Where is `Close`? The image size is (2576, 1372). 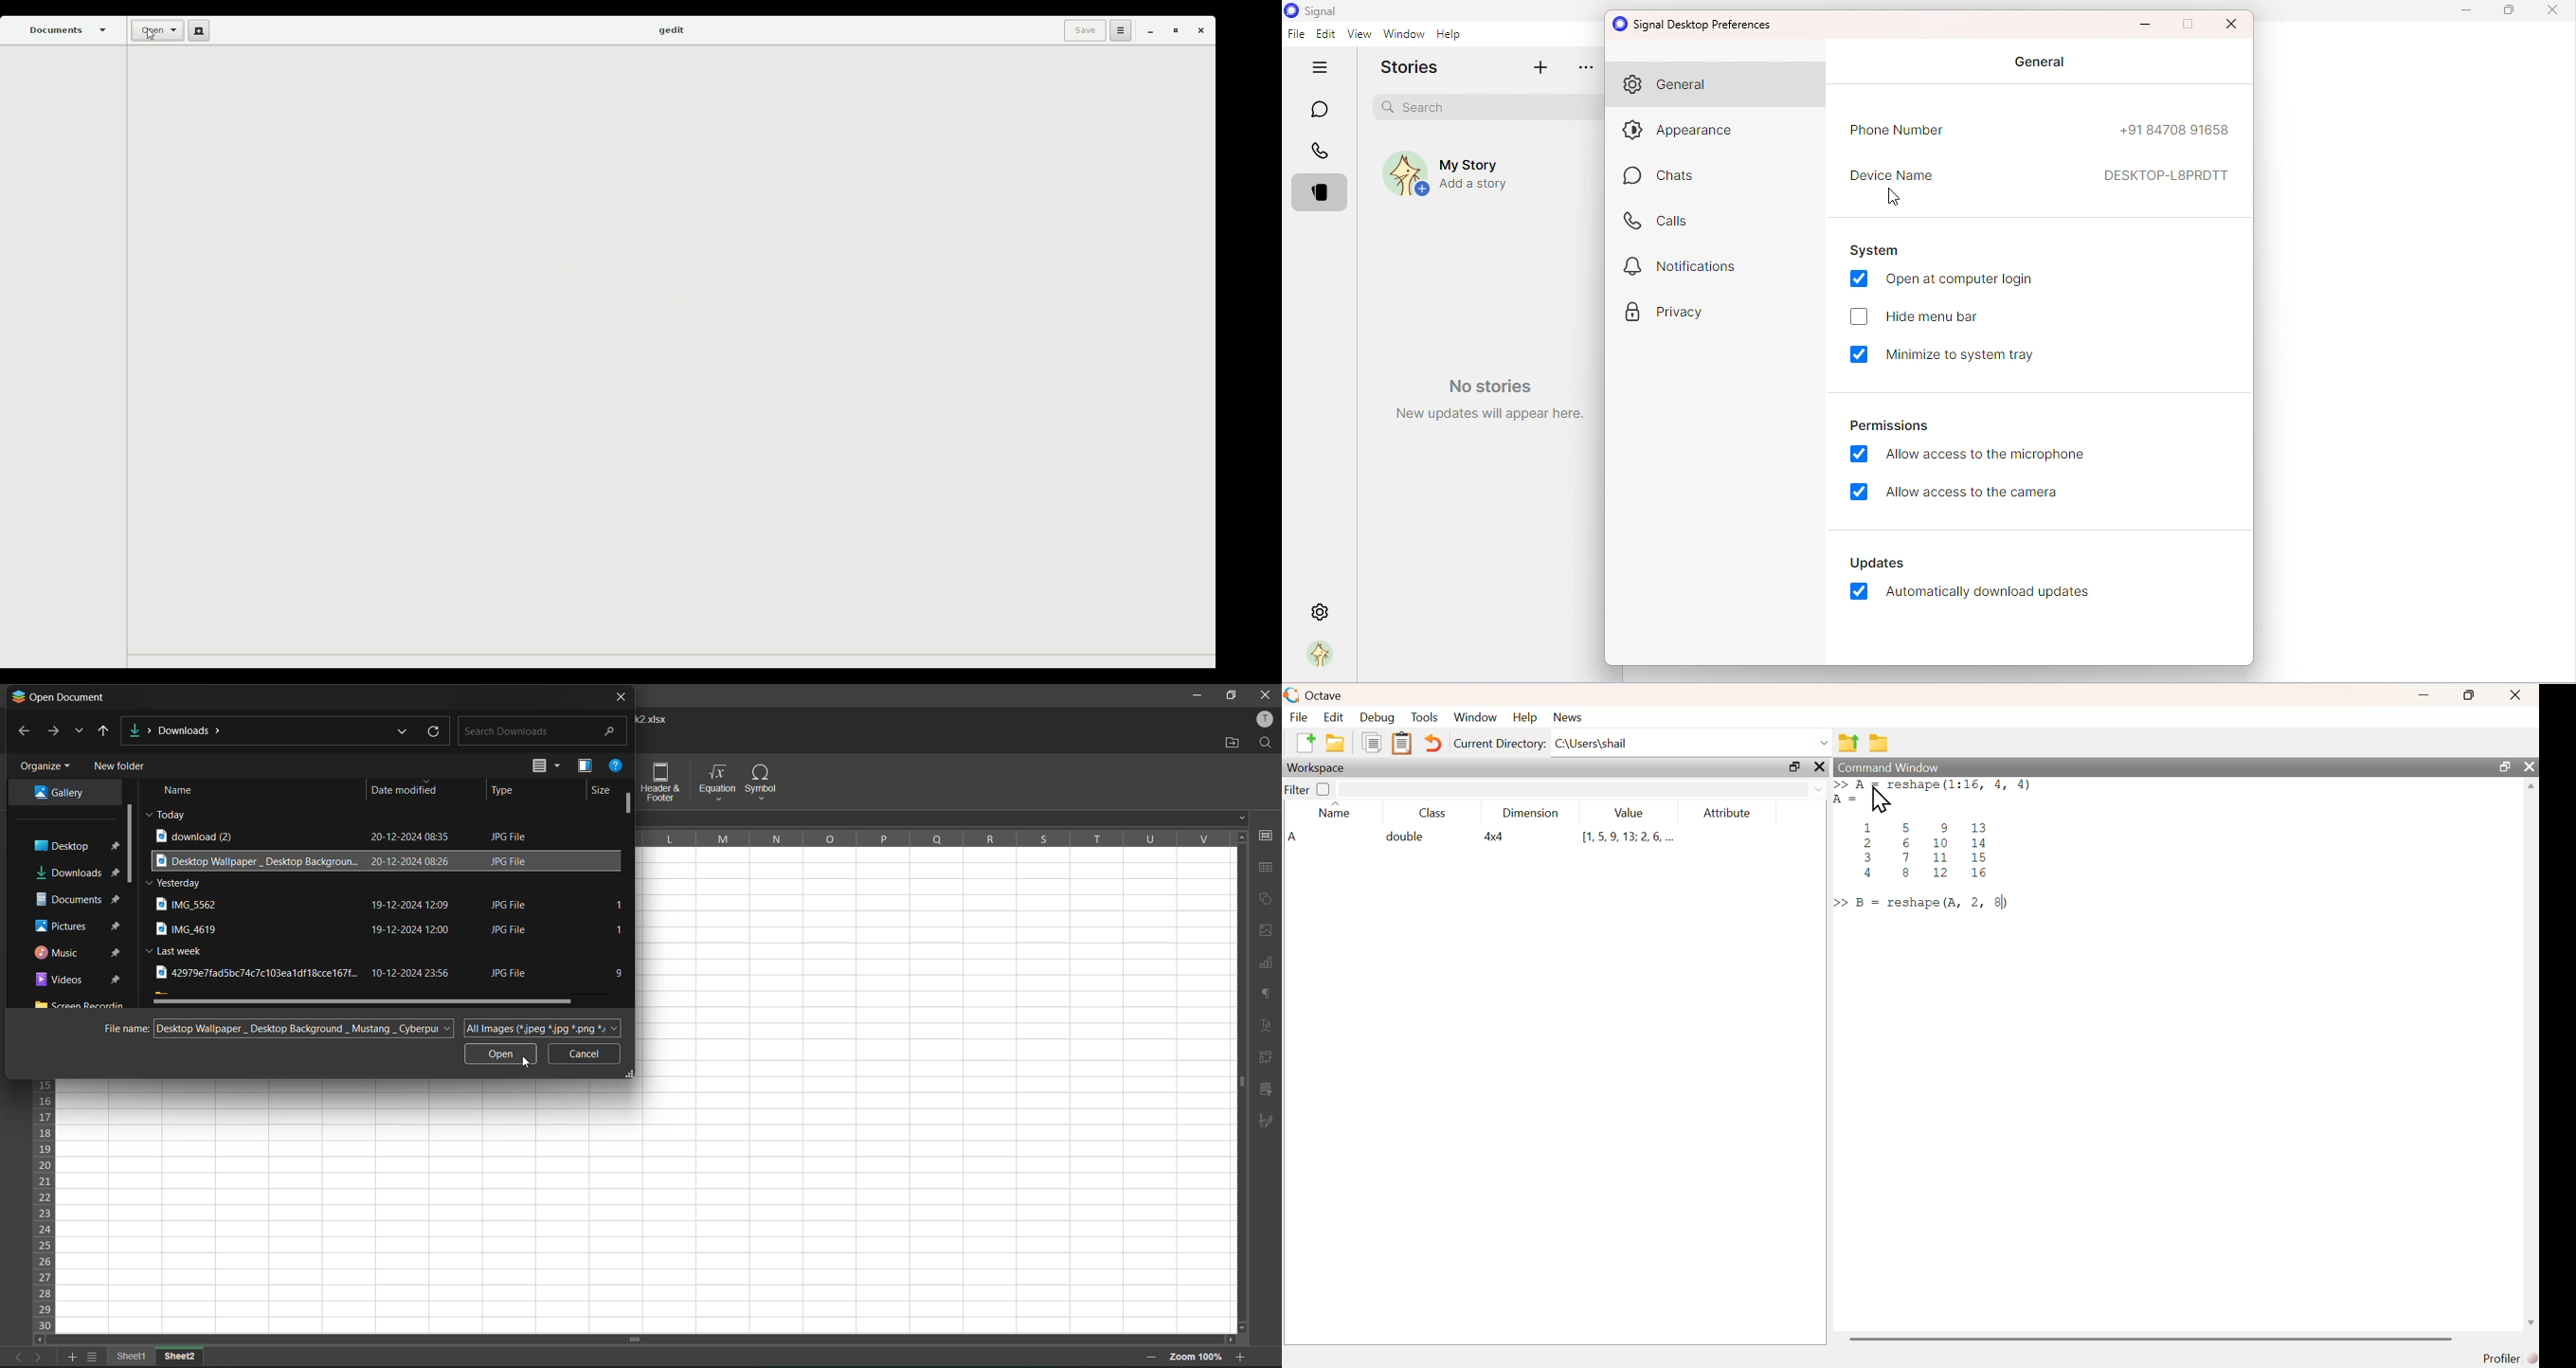 Close is located at coordinates (2550, 11).